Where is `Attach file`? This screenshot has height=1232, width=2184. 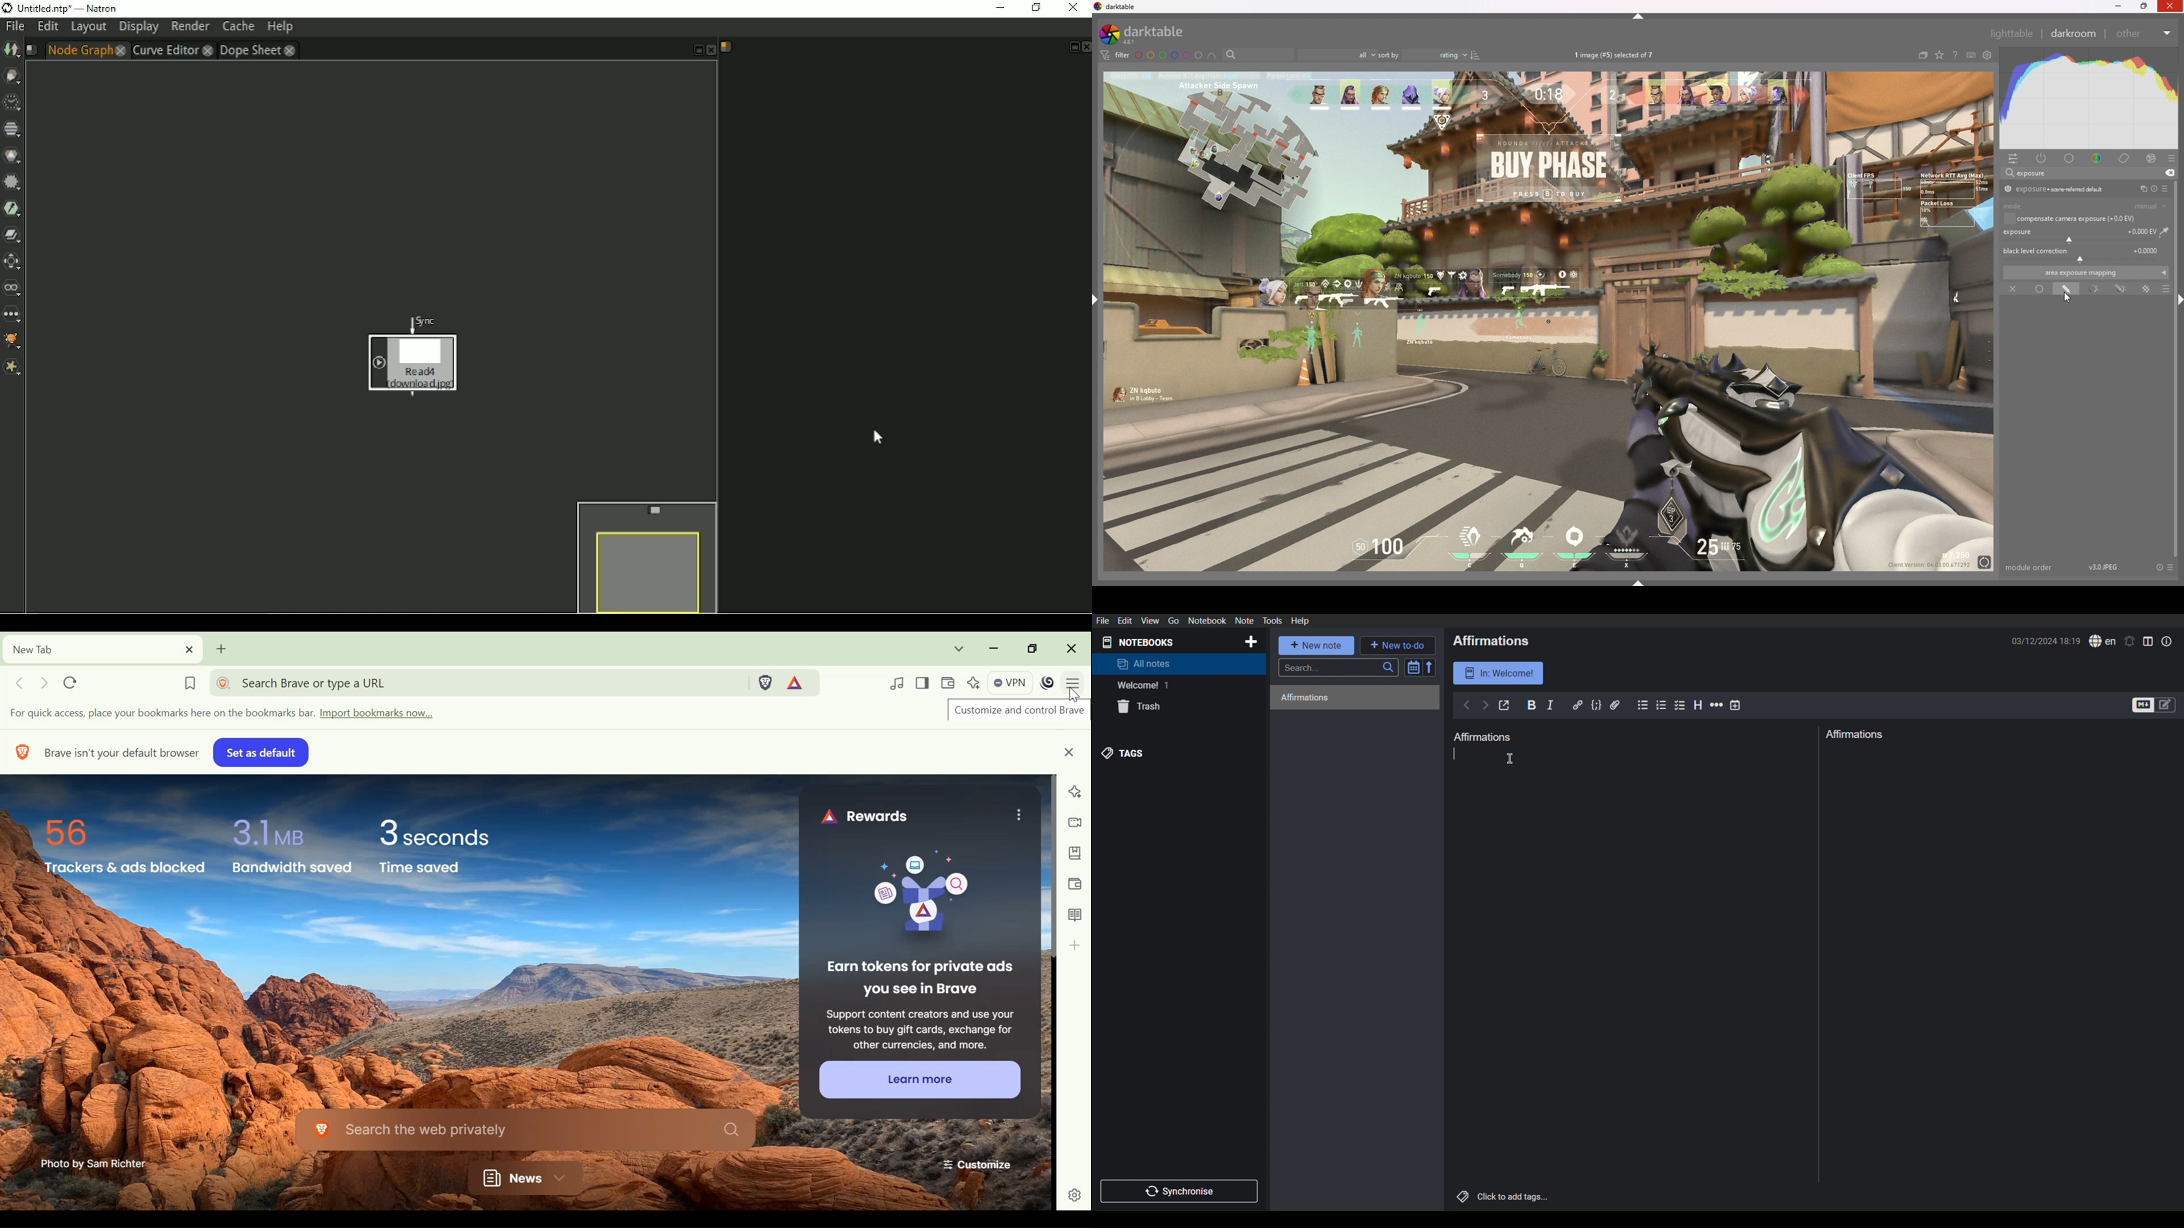 Attach file is located at coordinates (1616, 704).